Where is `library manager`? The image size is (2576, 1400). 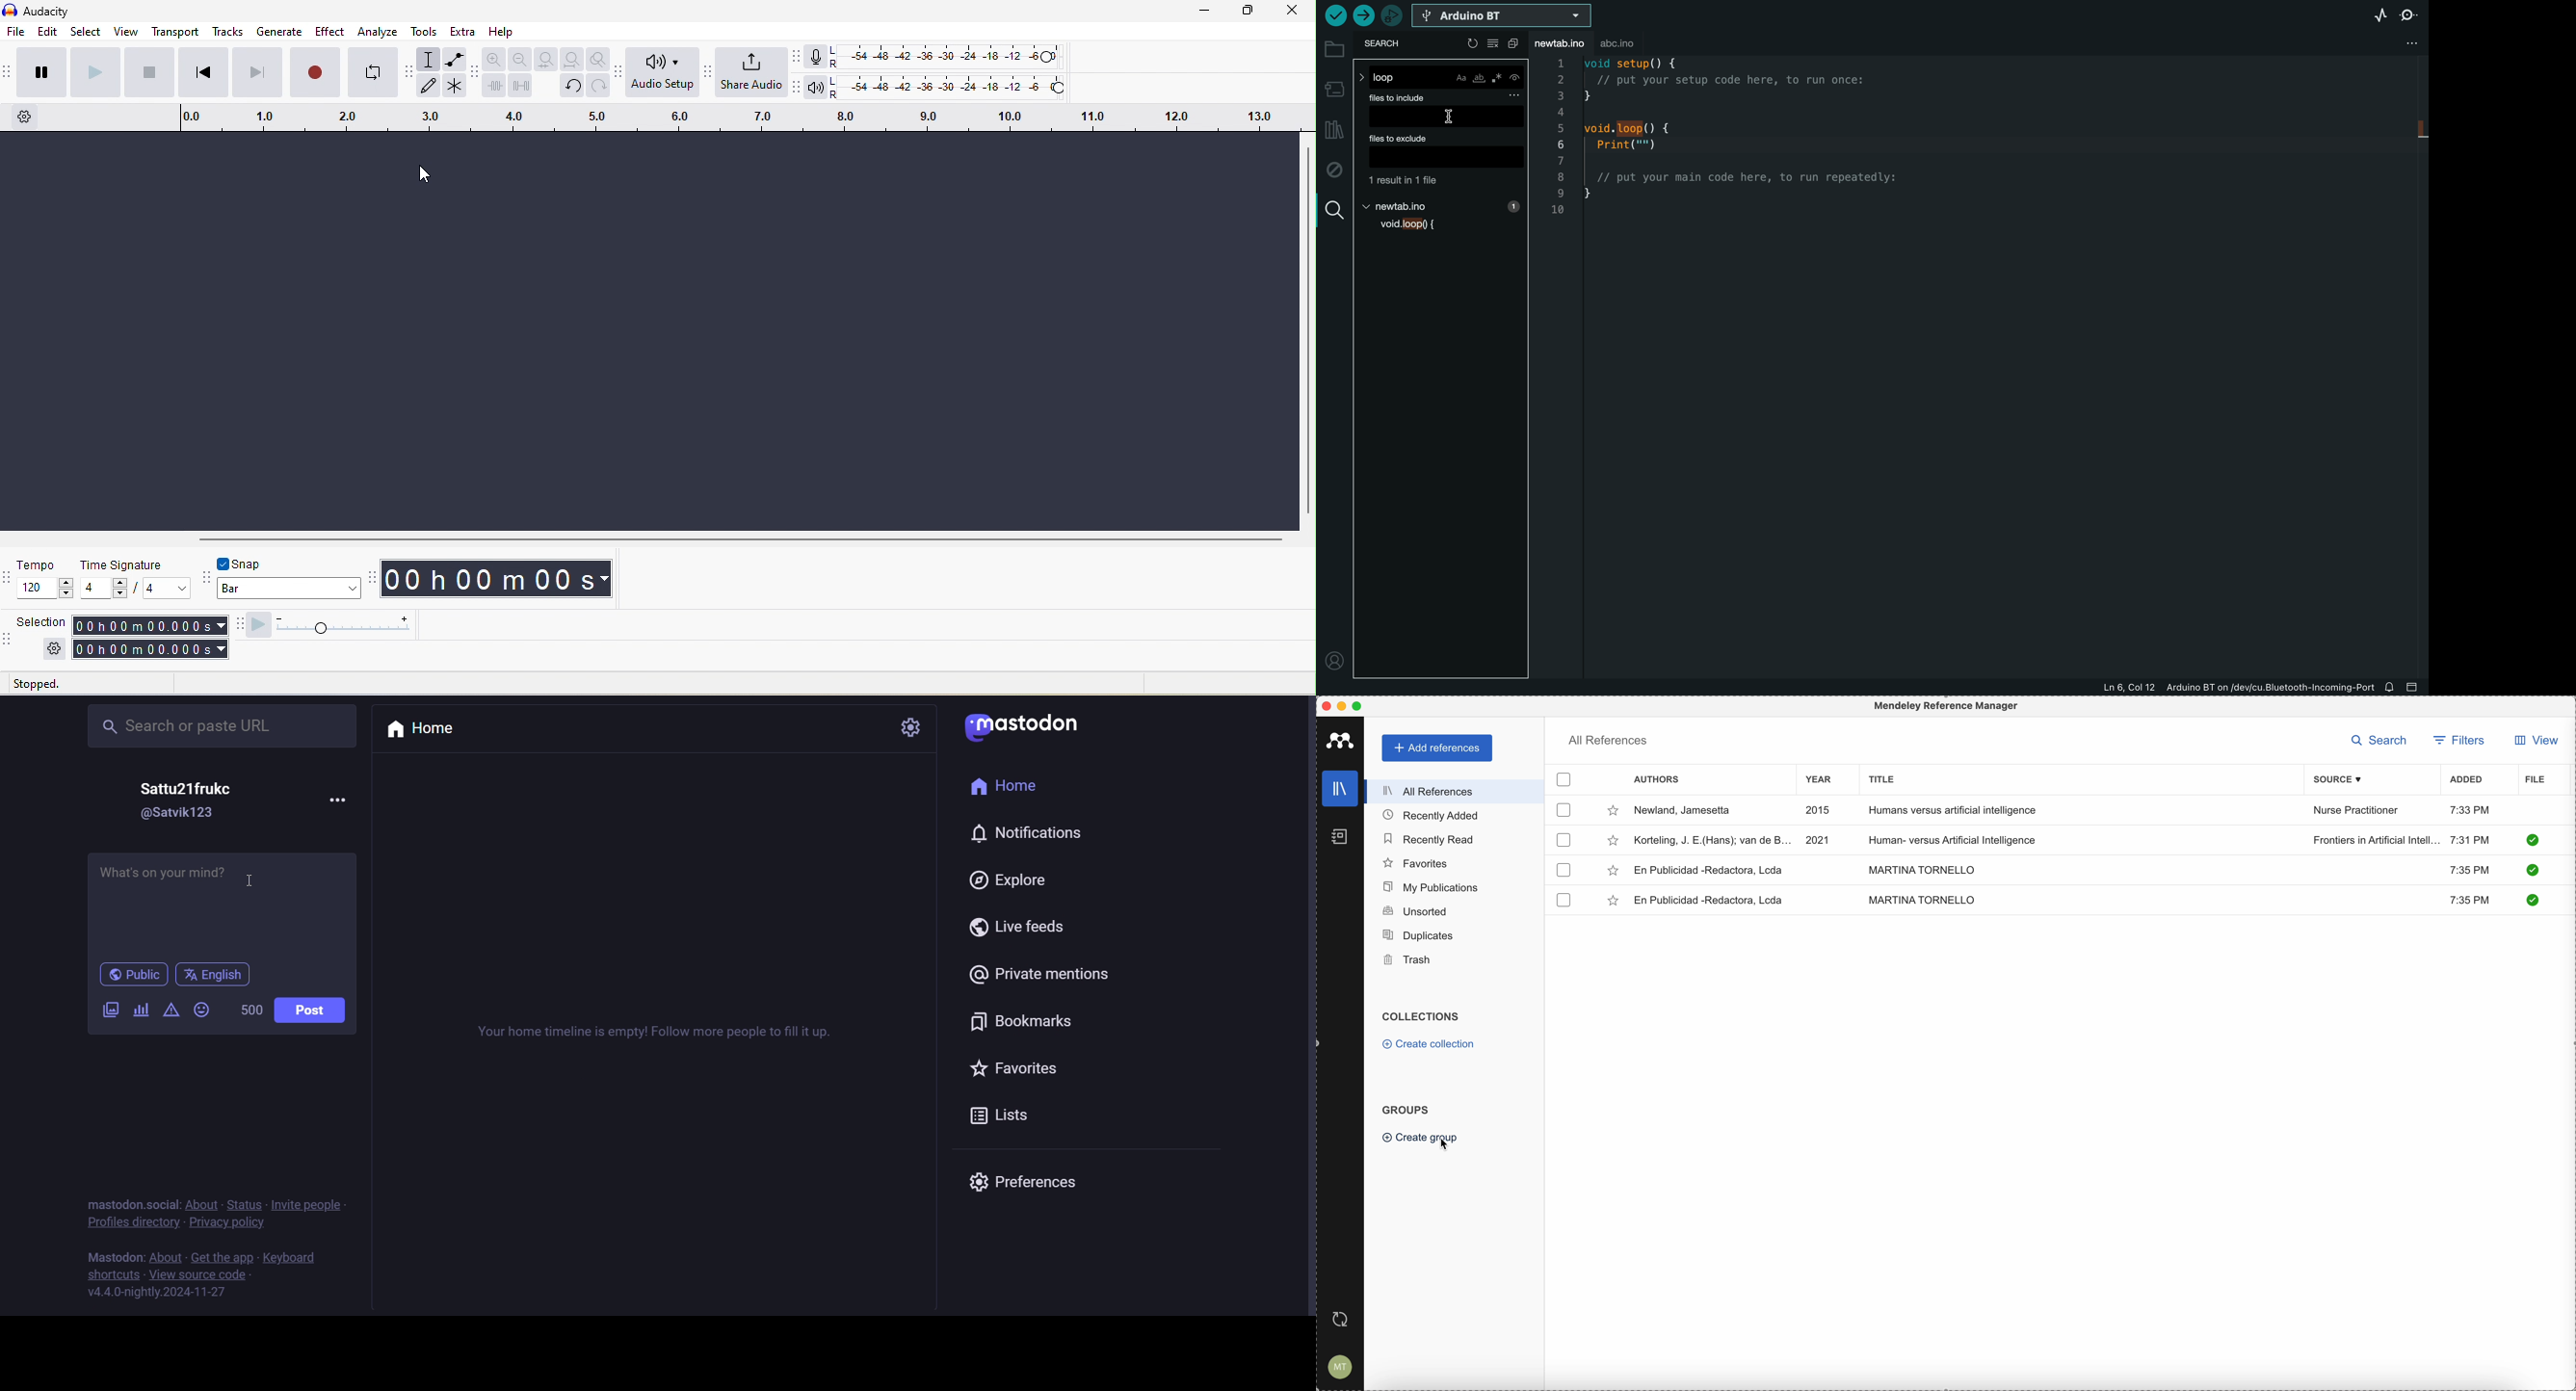 library manager is located at coordinates (1332, 132).